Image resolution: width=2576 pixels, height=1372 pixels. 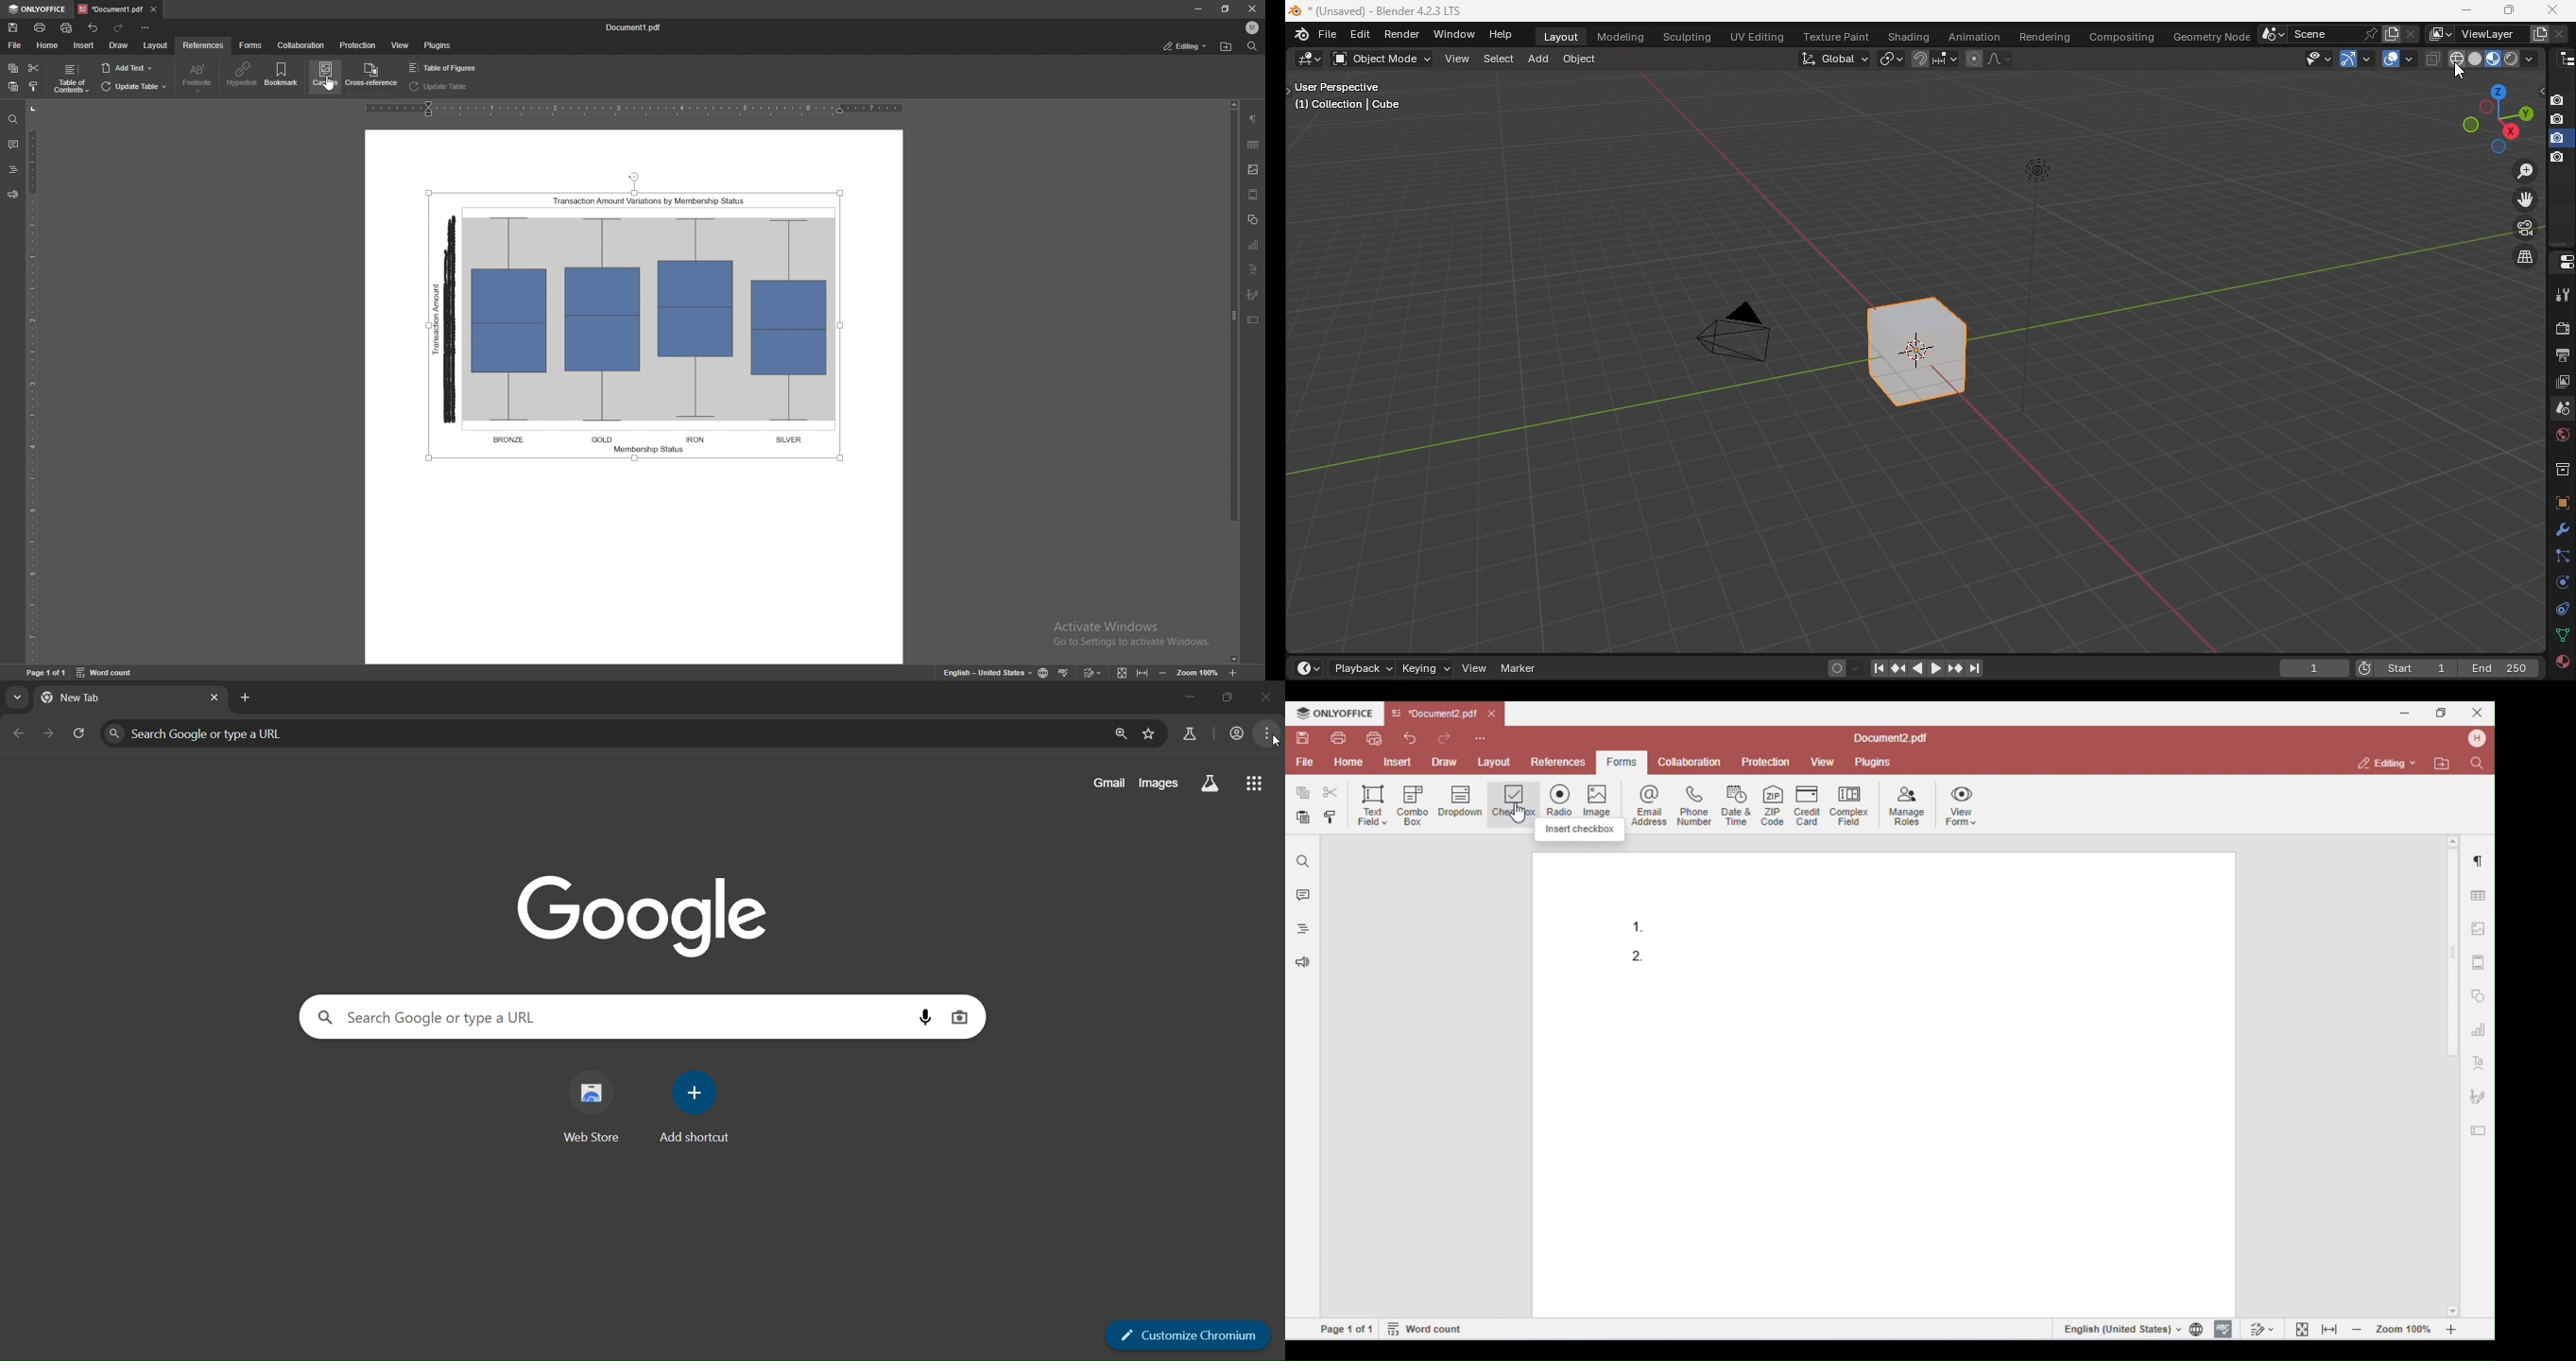 I want to click on file name, so click(x=634, y=28).